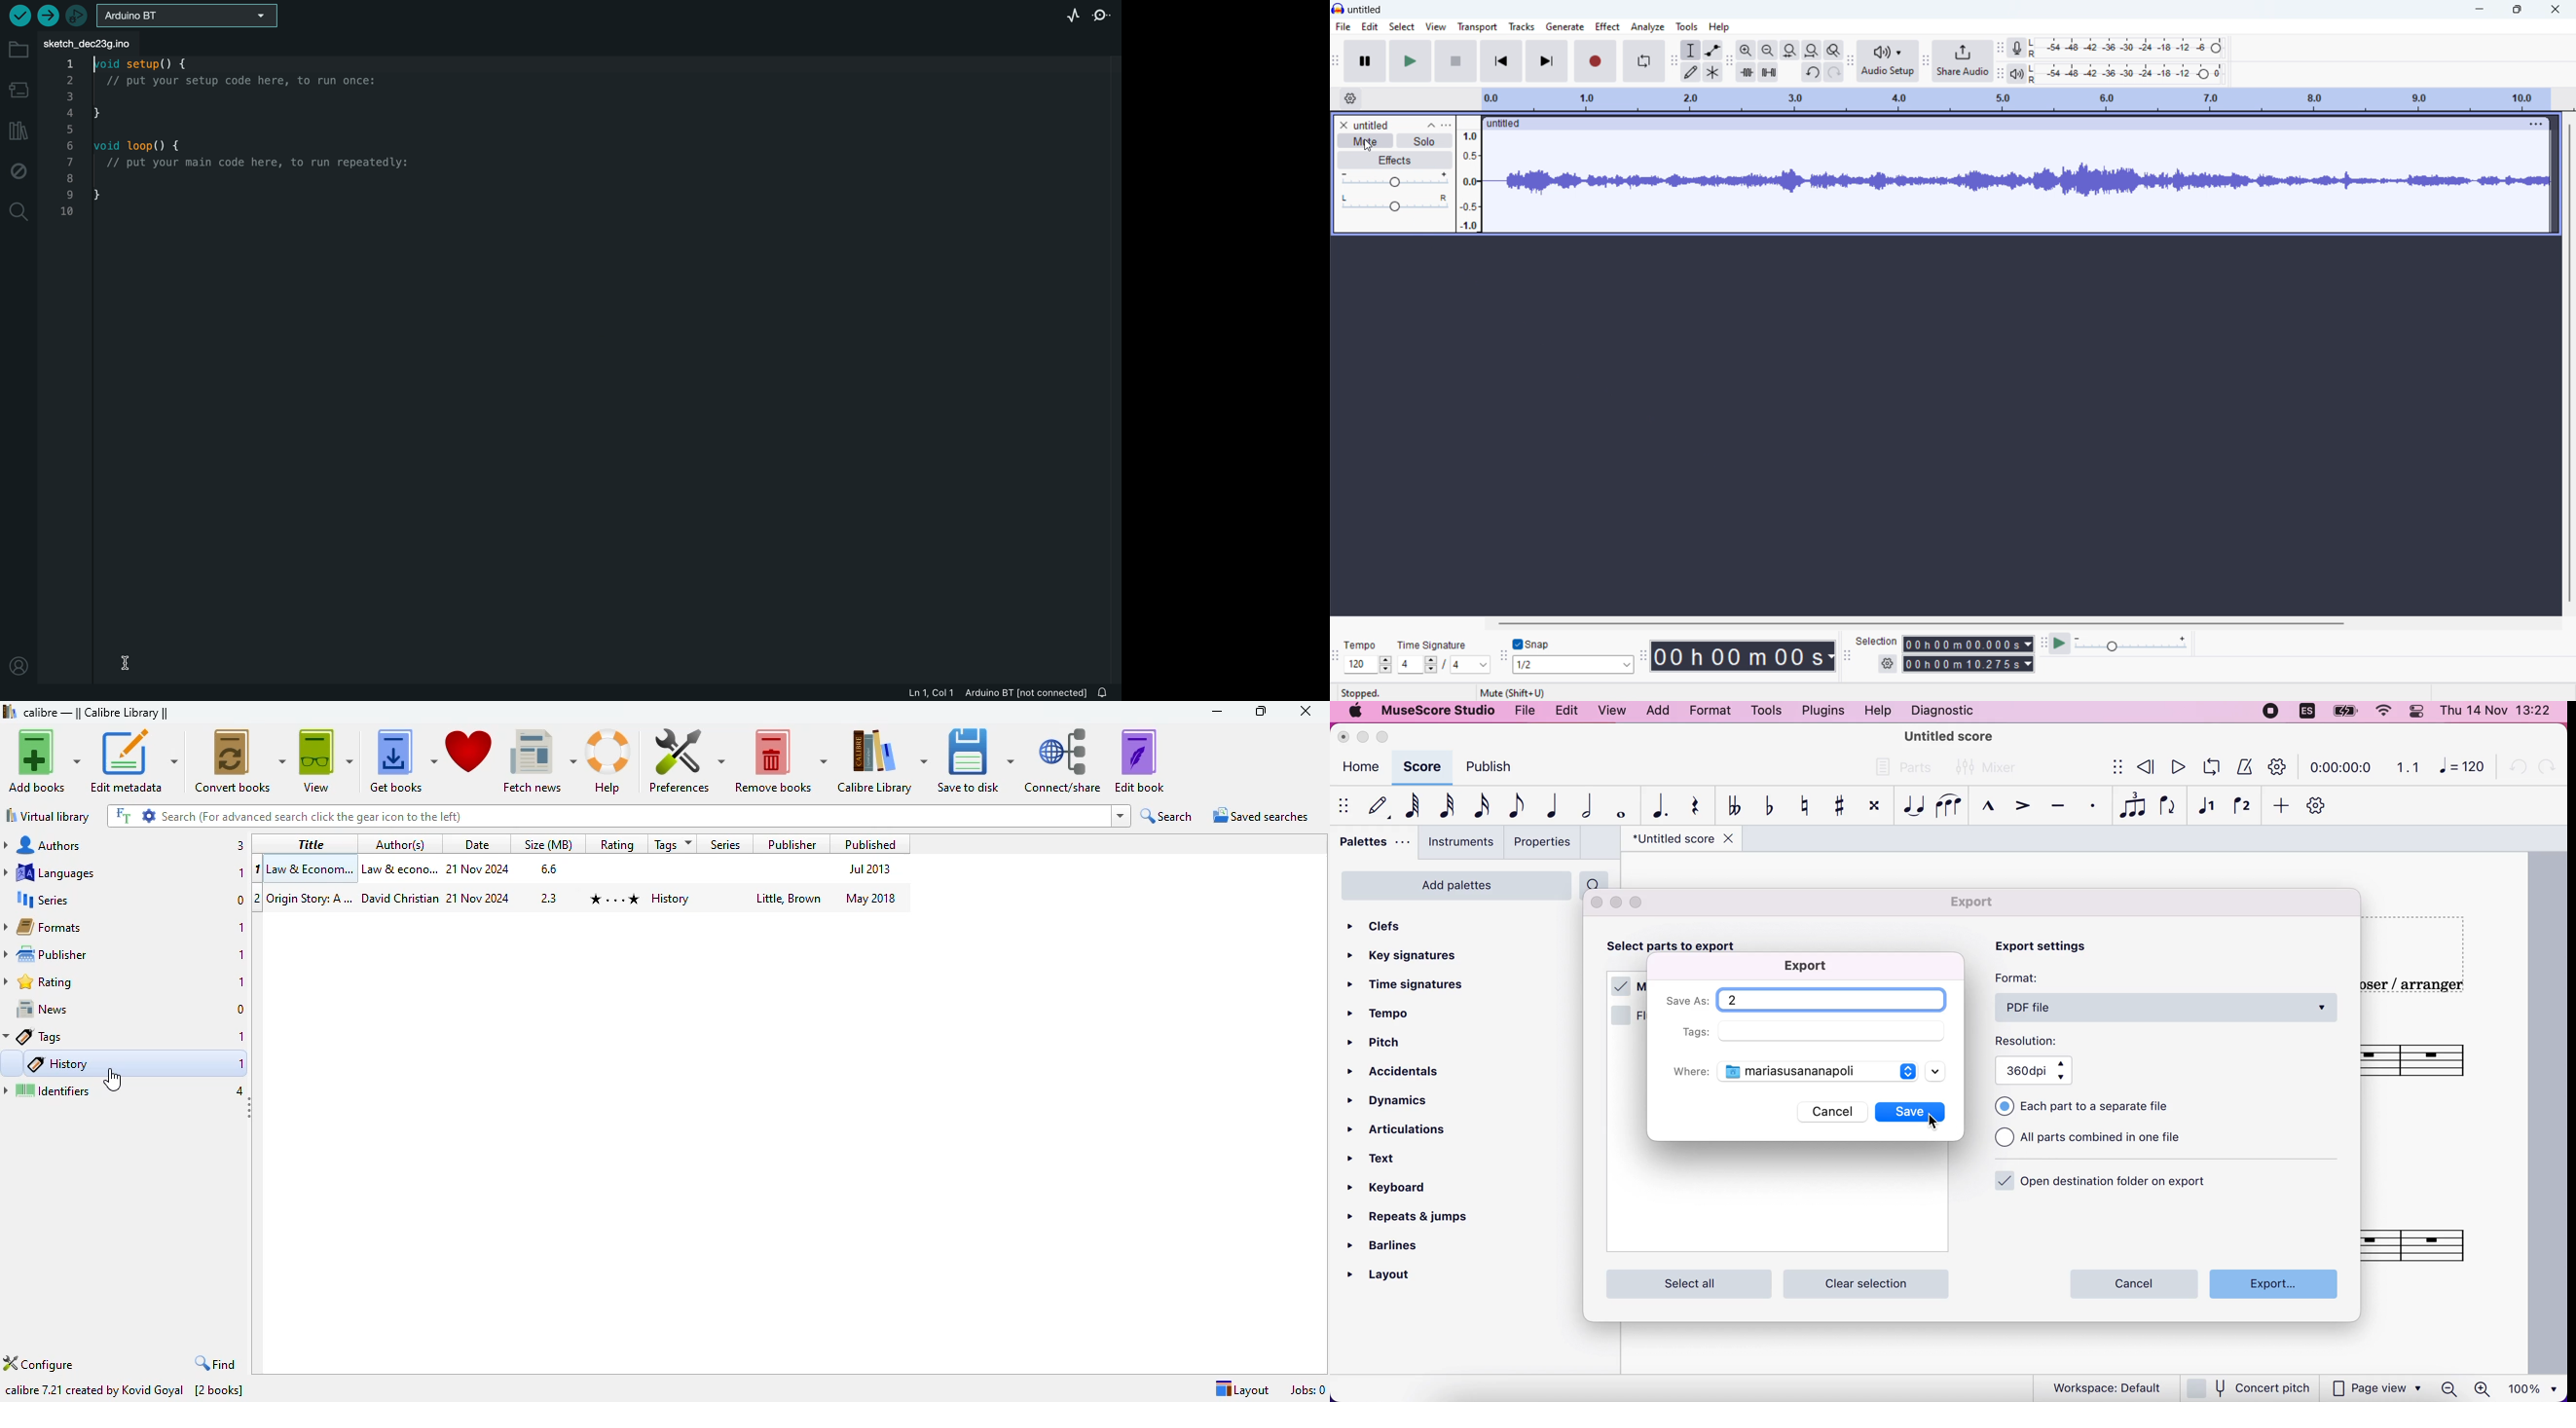 The width and height of the screenshot is (2576, 1428). Describe the element at coordinates (1969, 663) in the screenshot. I see `end time` at that location.